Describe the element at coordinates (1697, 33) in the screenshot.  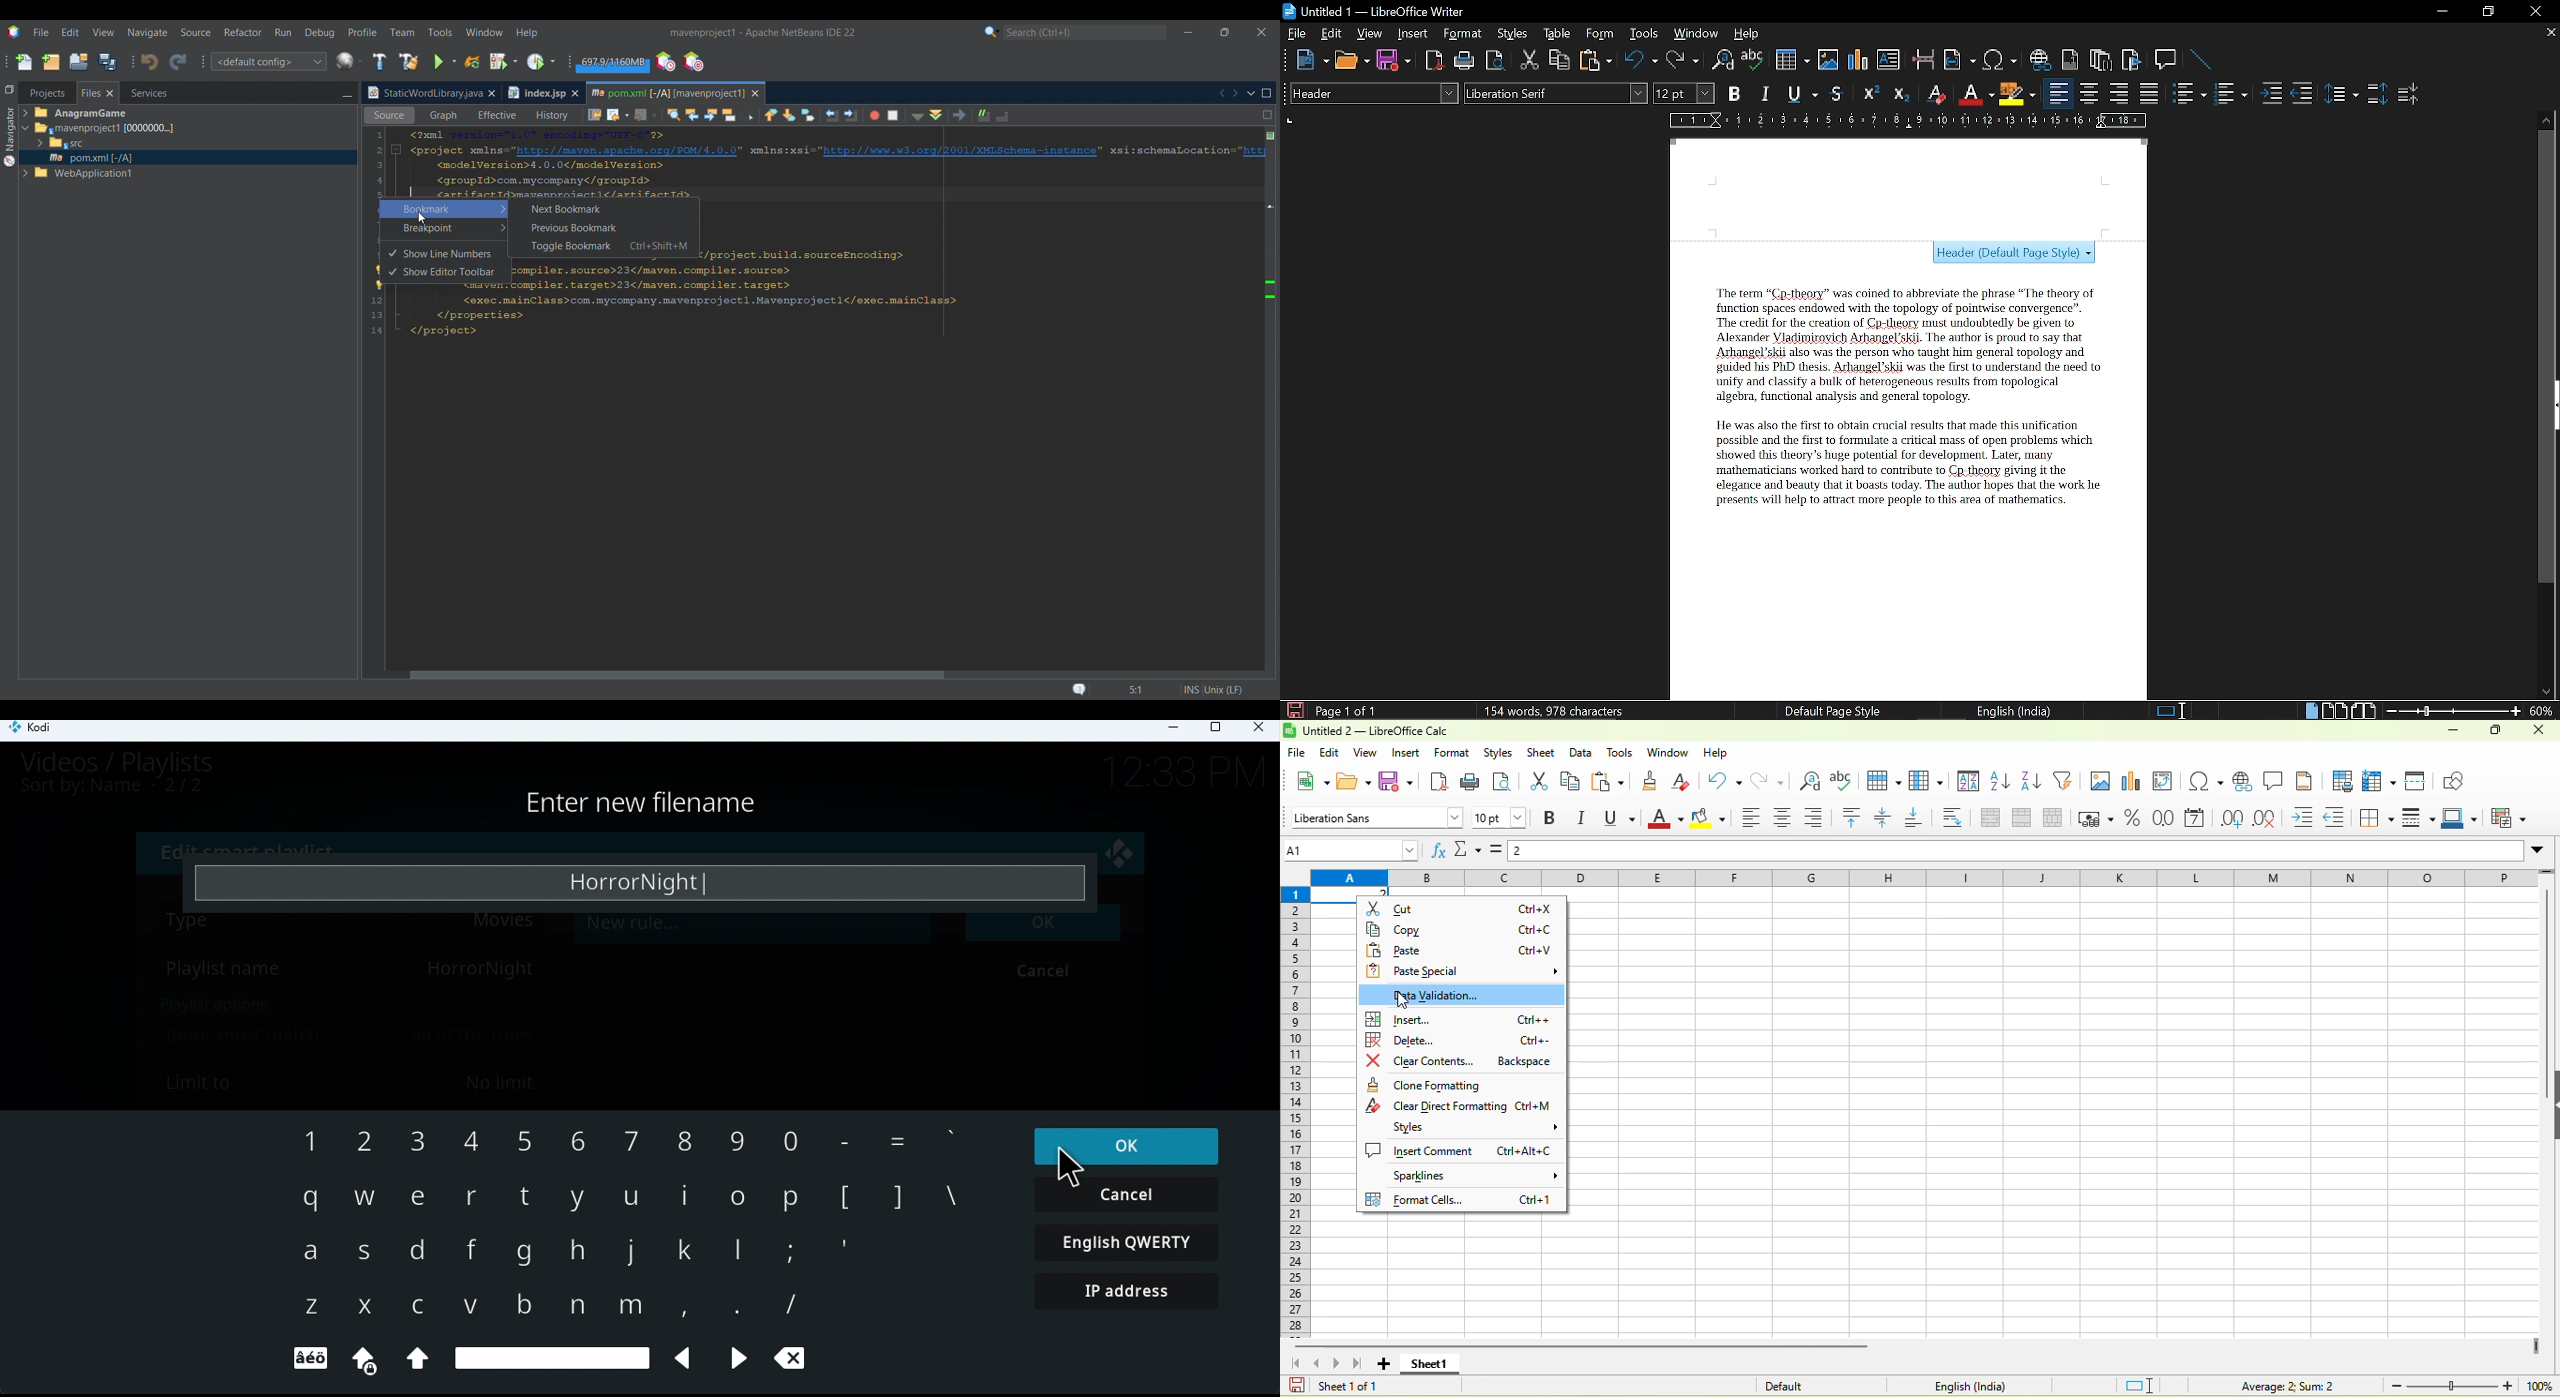
I see `WIndow` at that location.